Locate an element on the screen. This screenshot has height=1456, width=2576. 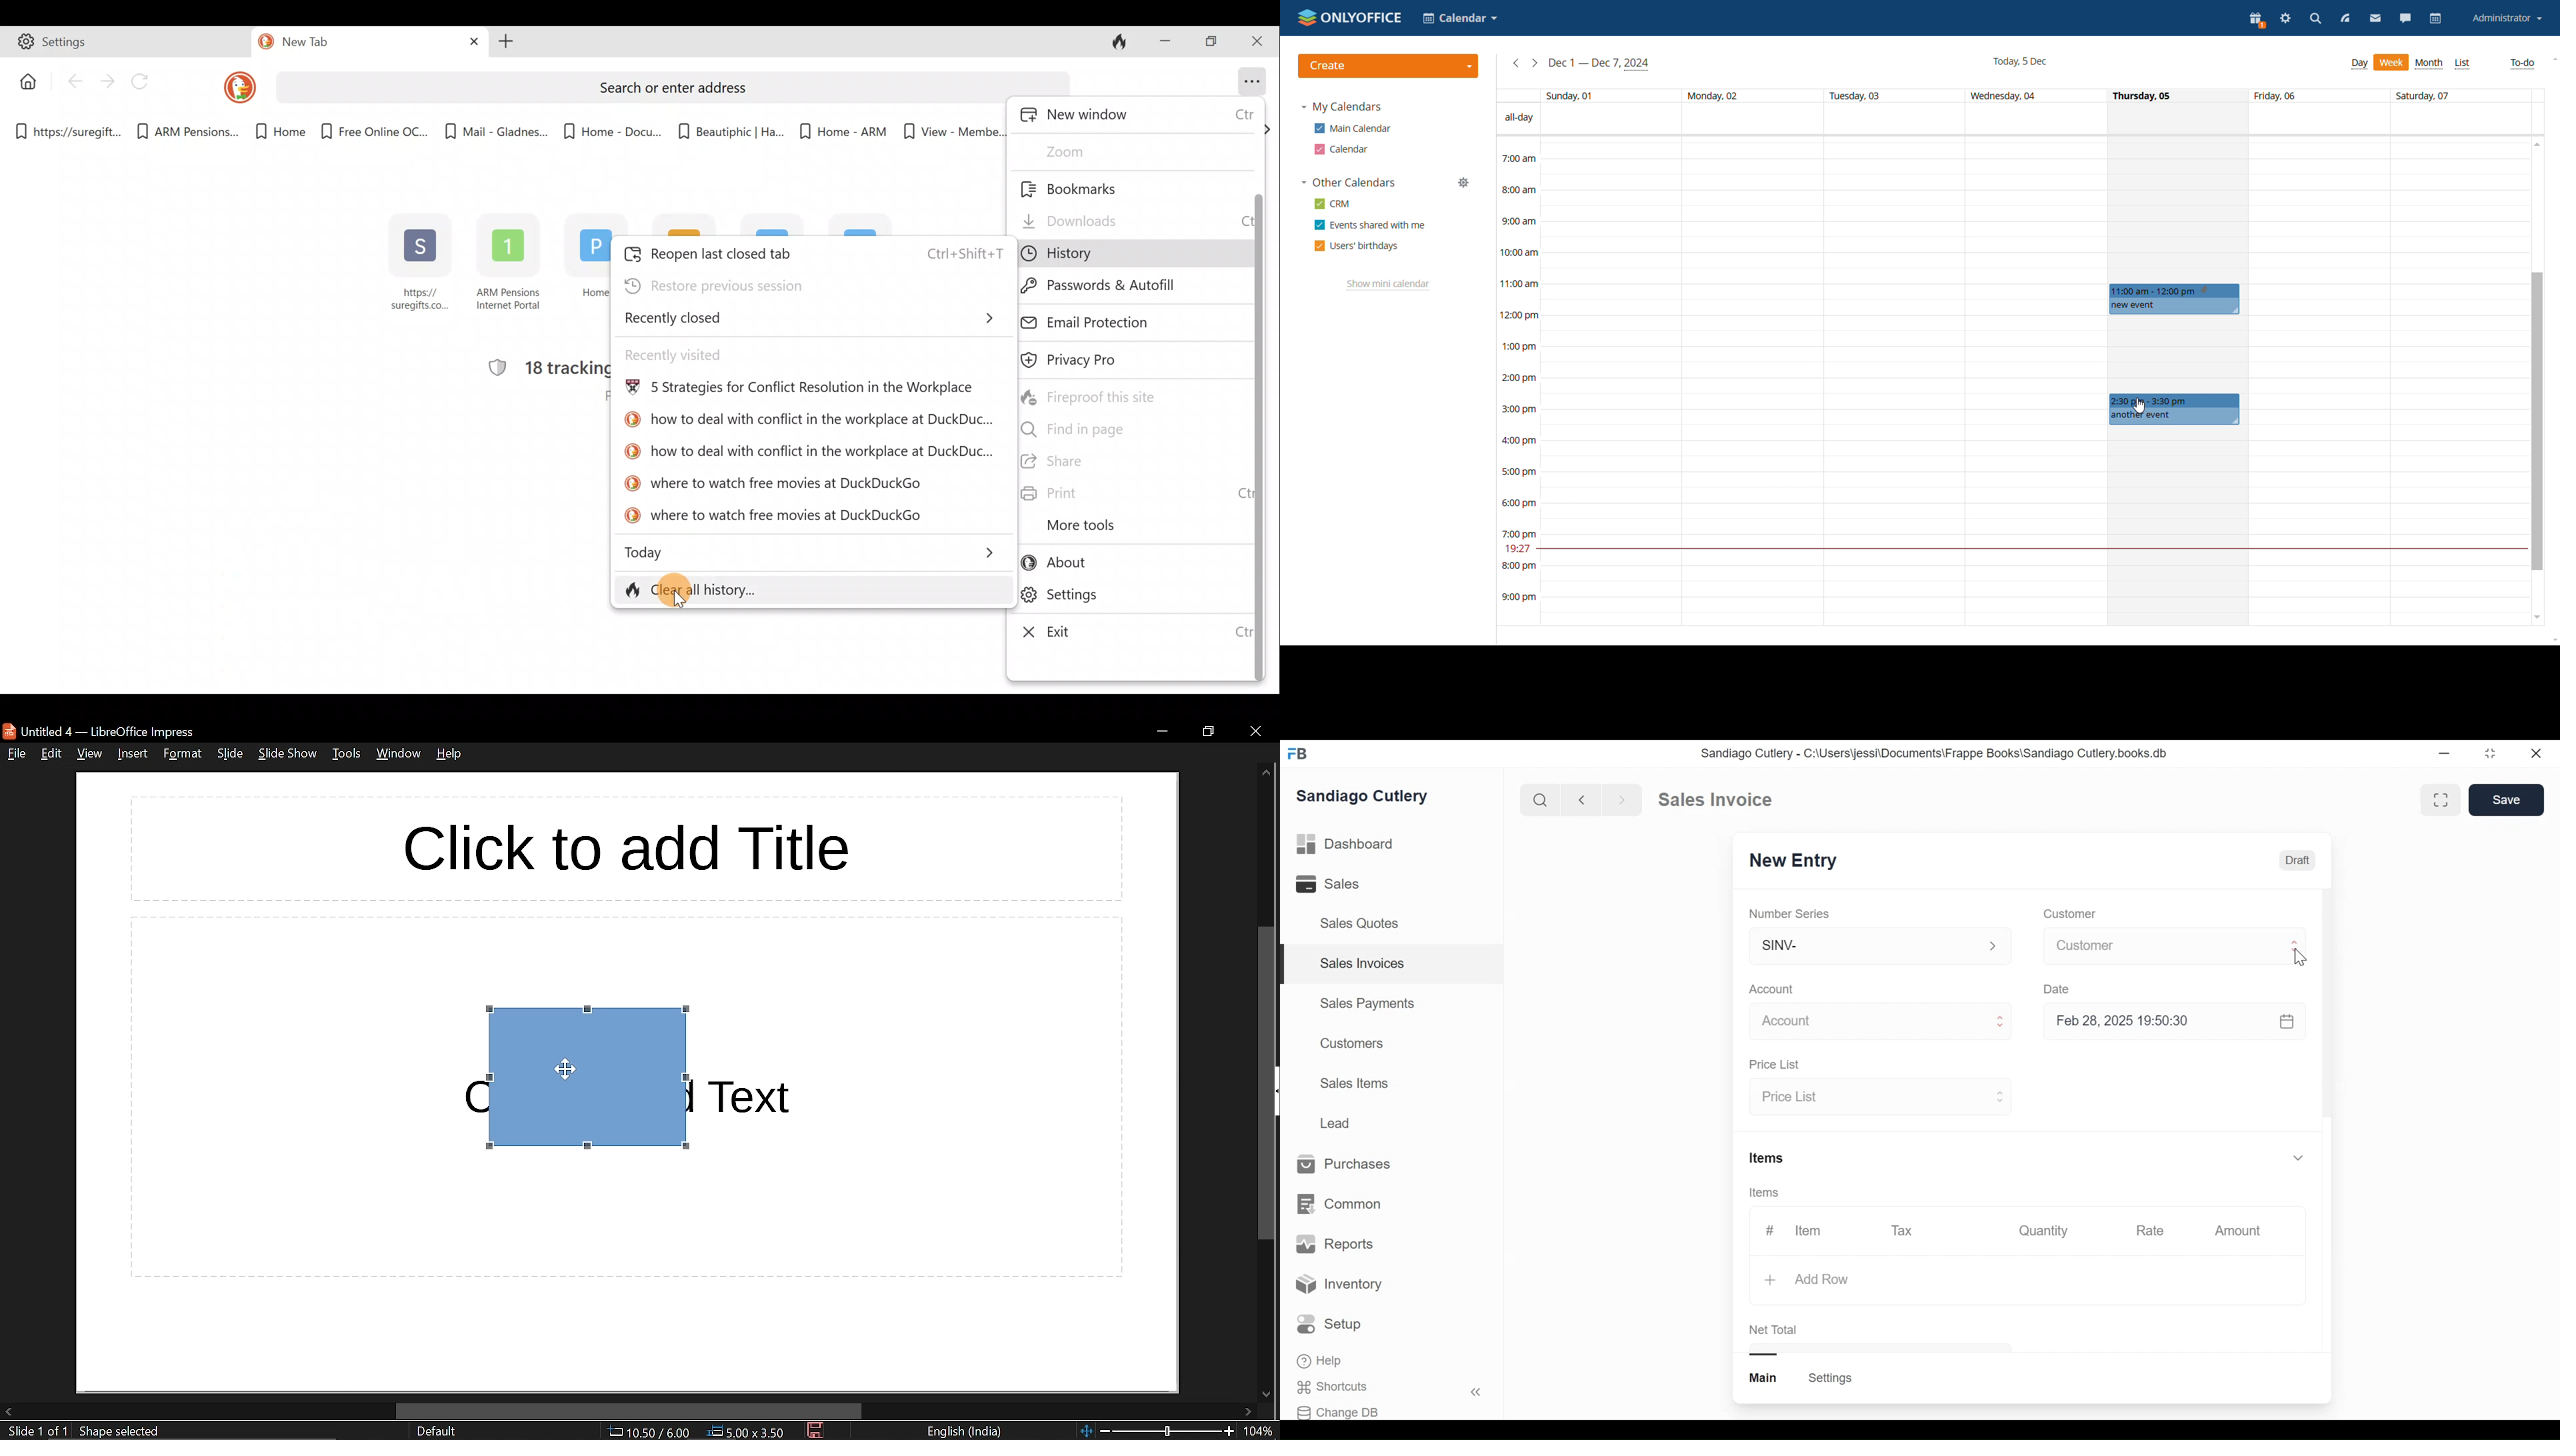
Cursor is located at coordinates (679, 593).